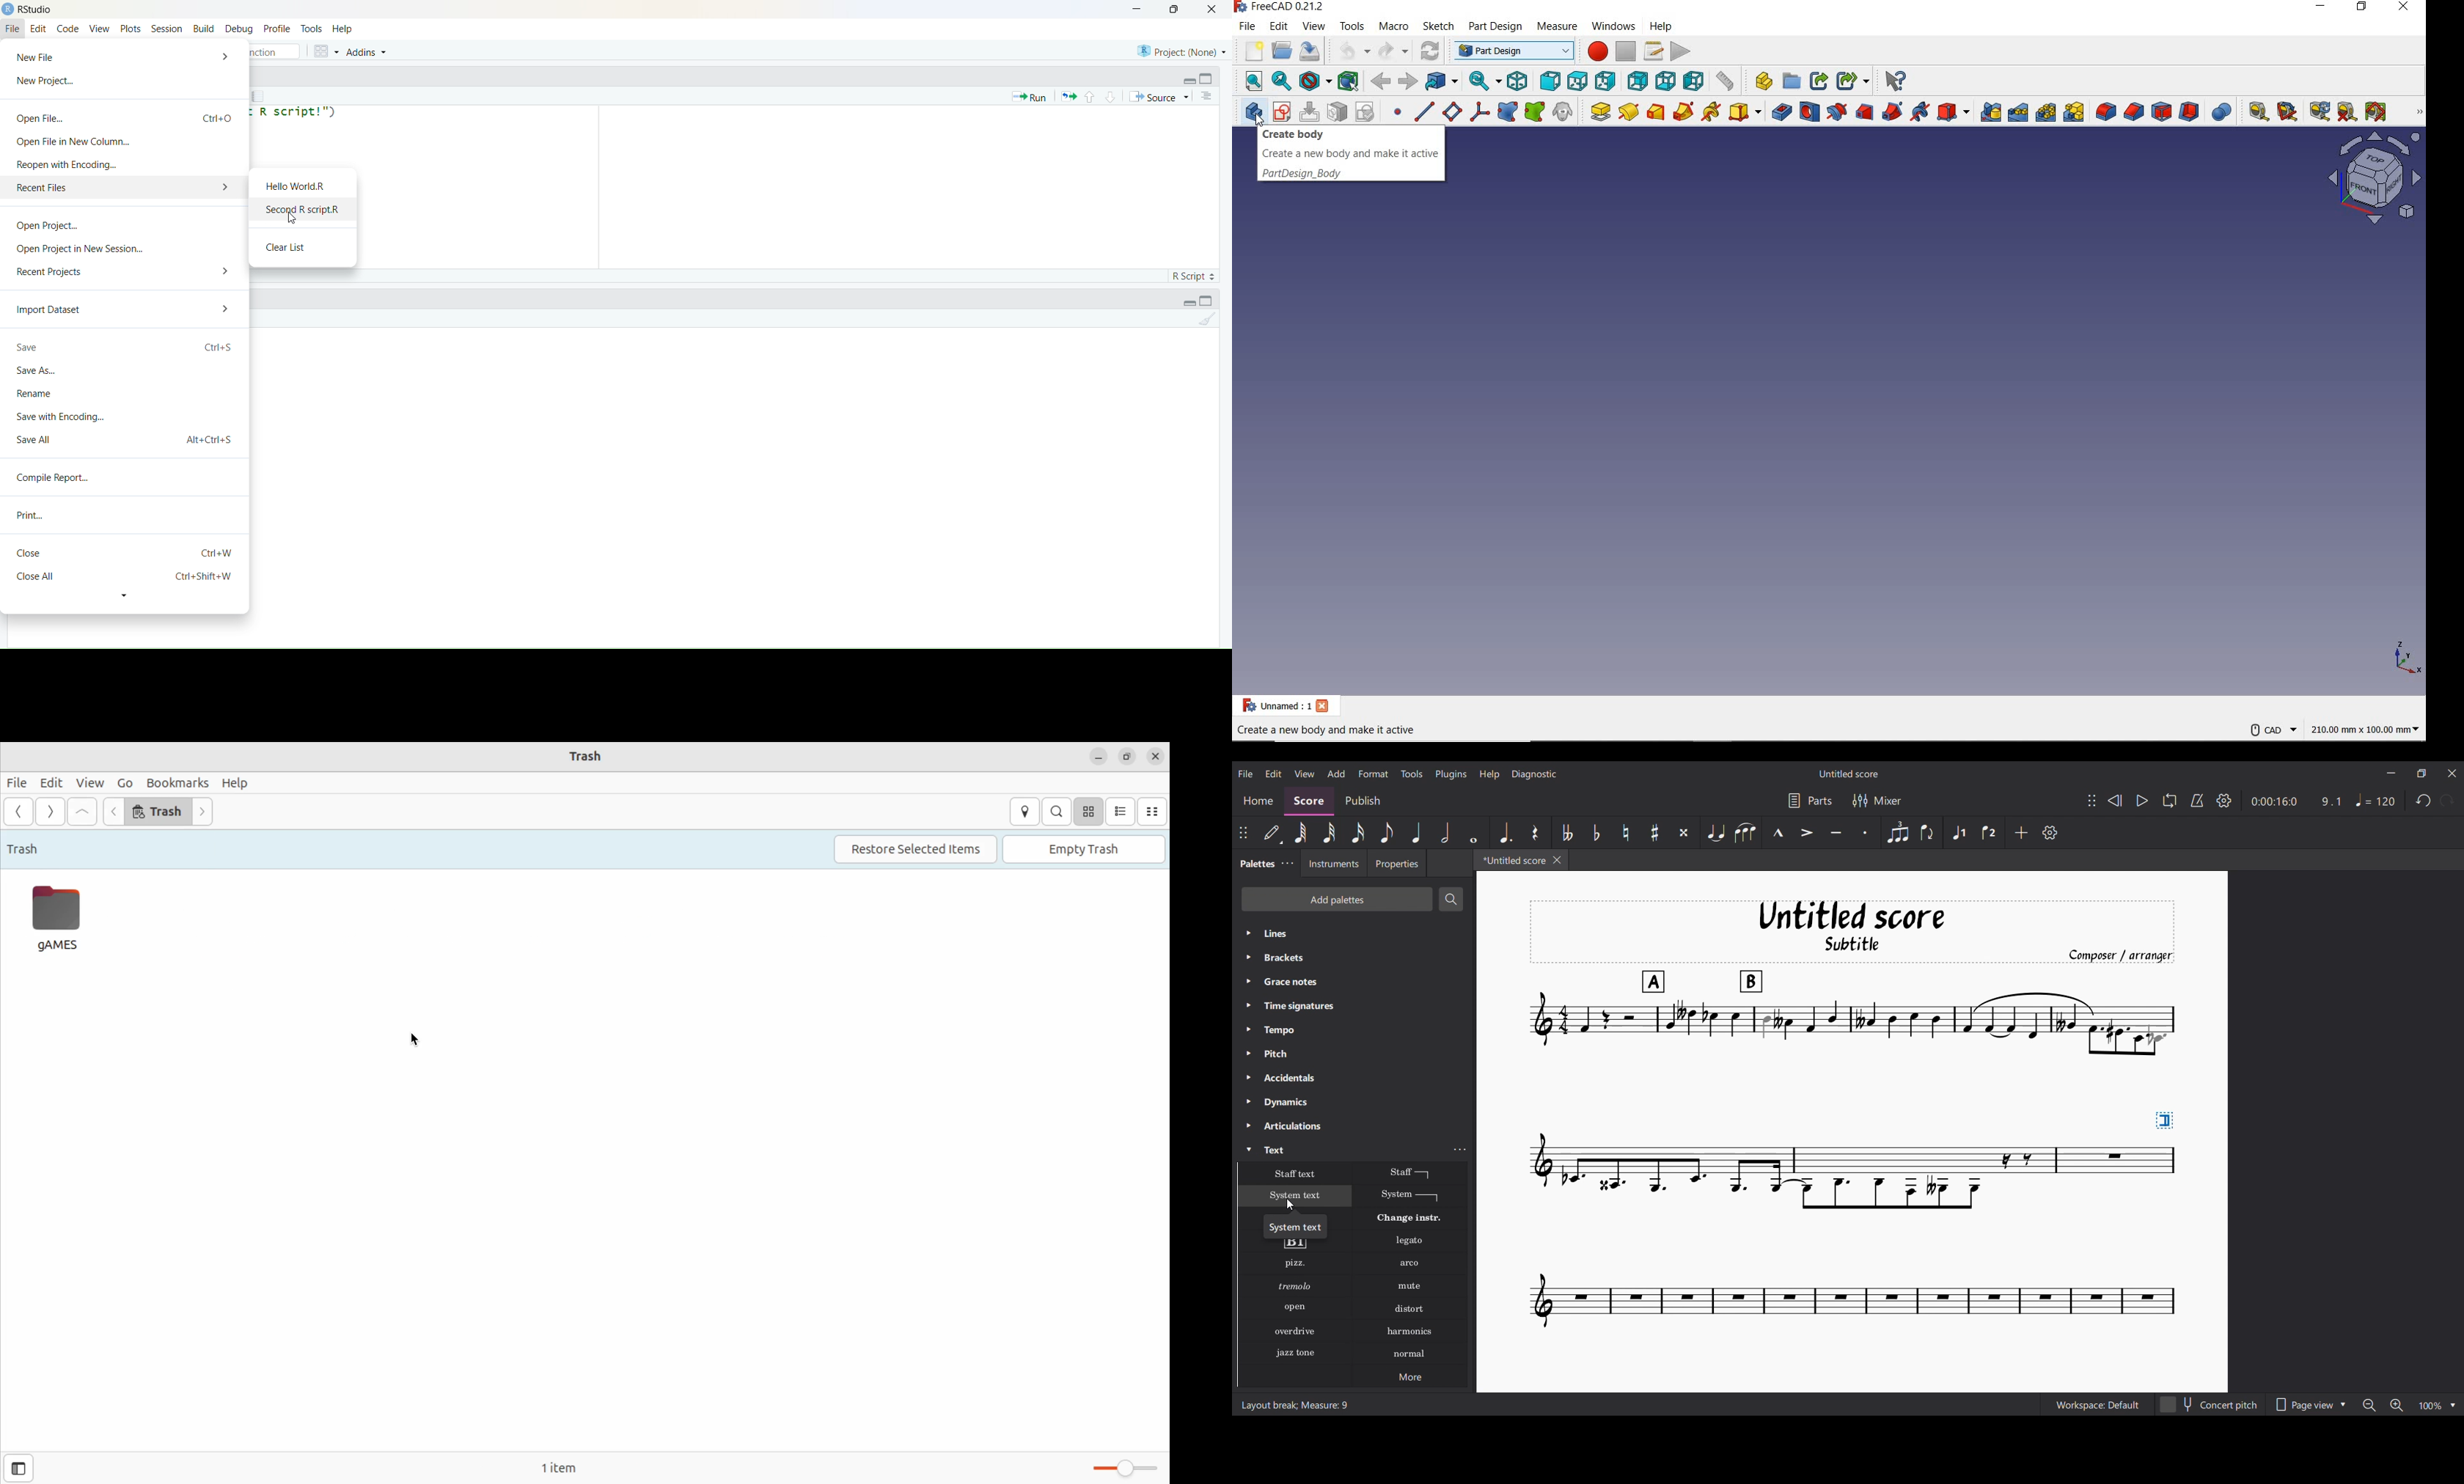  I want to click on MACRO, so click(1393, 26).